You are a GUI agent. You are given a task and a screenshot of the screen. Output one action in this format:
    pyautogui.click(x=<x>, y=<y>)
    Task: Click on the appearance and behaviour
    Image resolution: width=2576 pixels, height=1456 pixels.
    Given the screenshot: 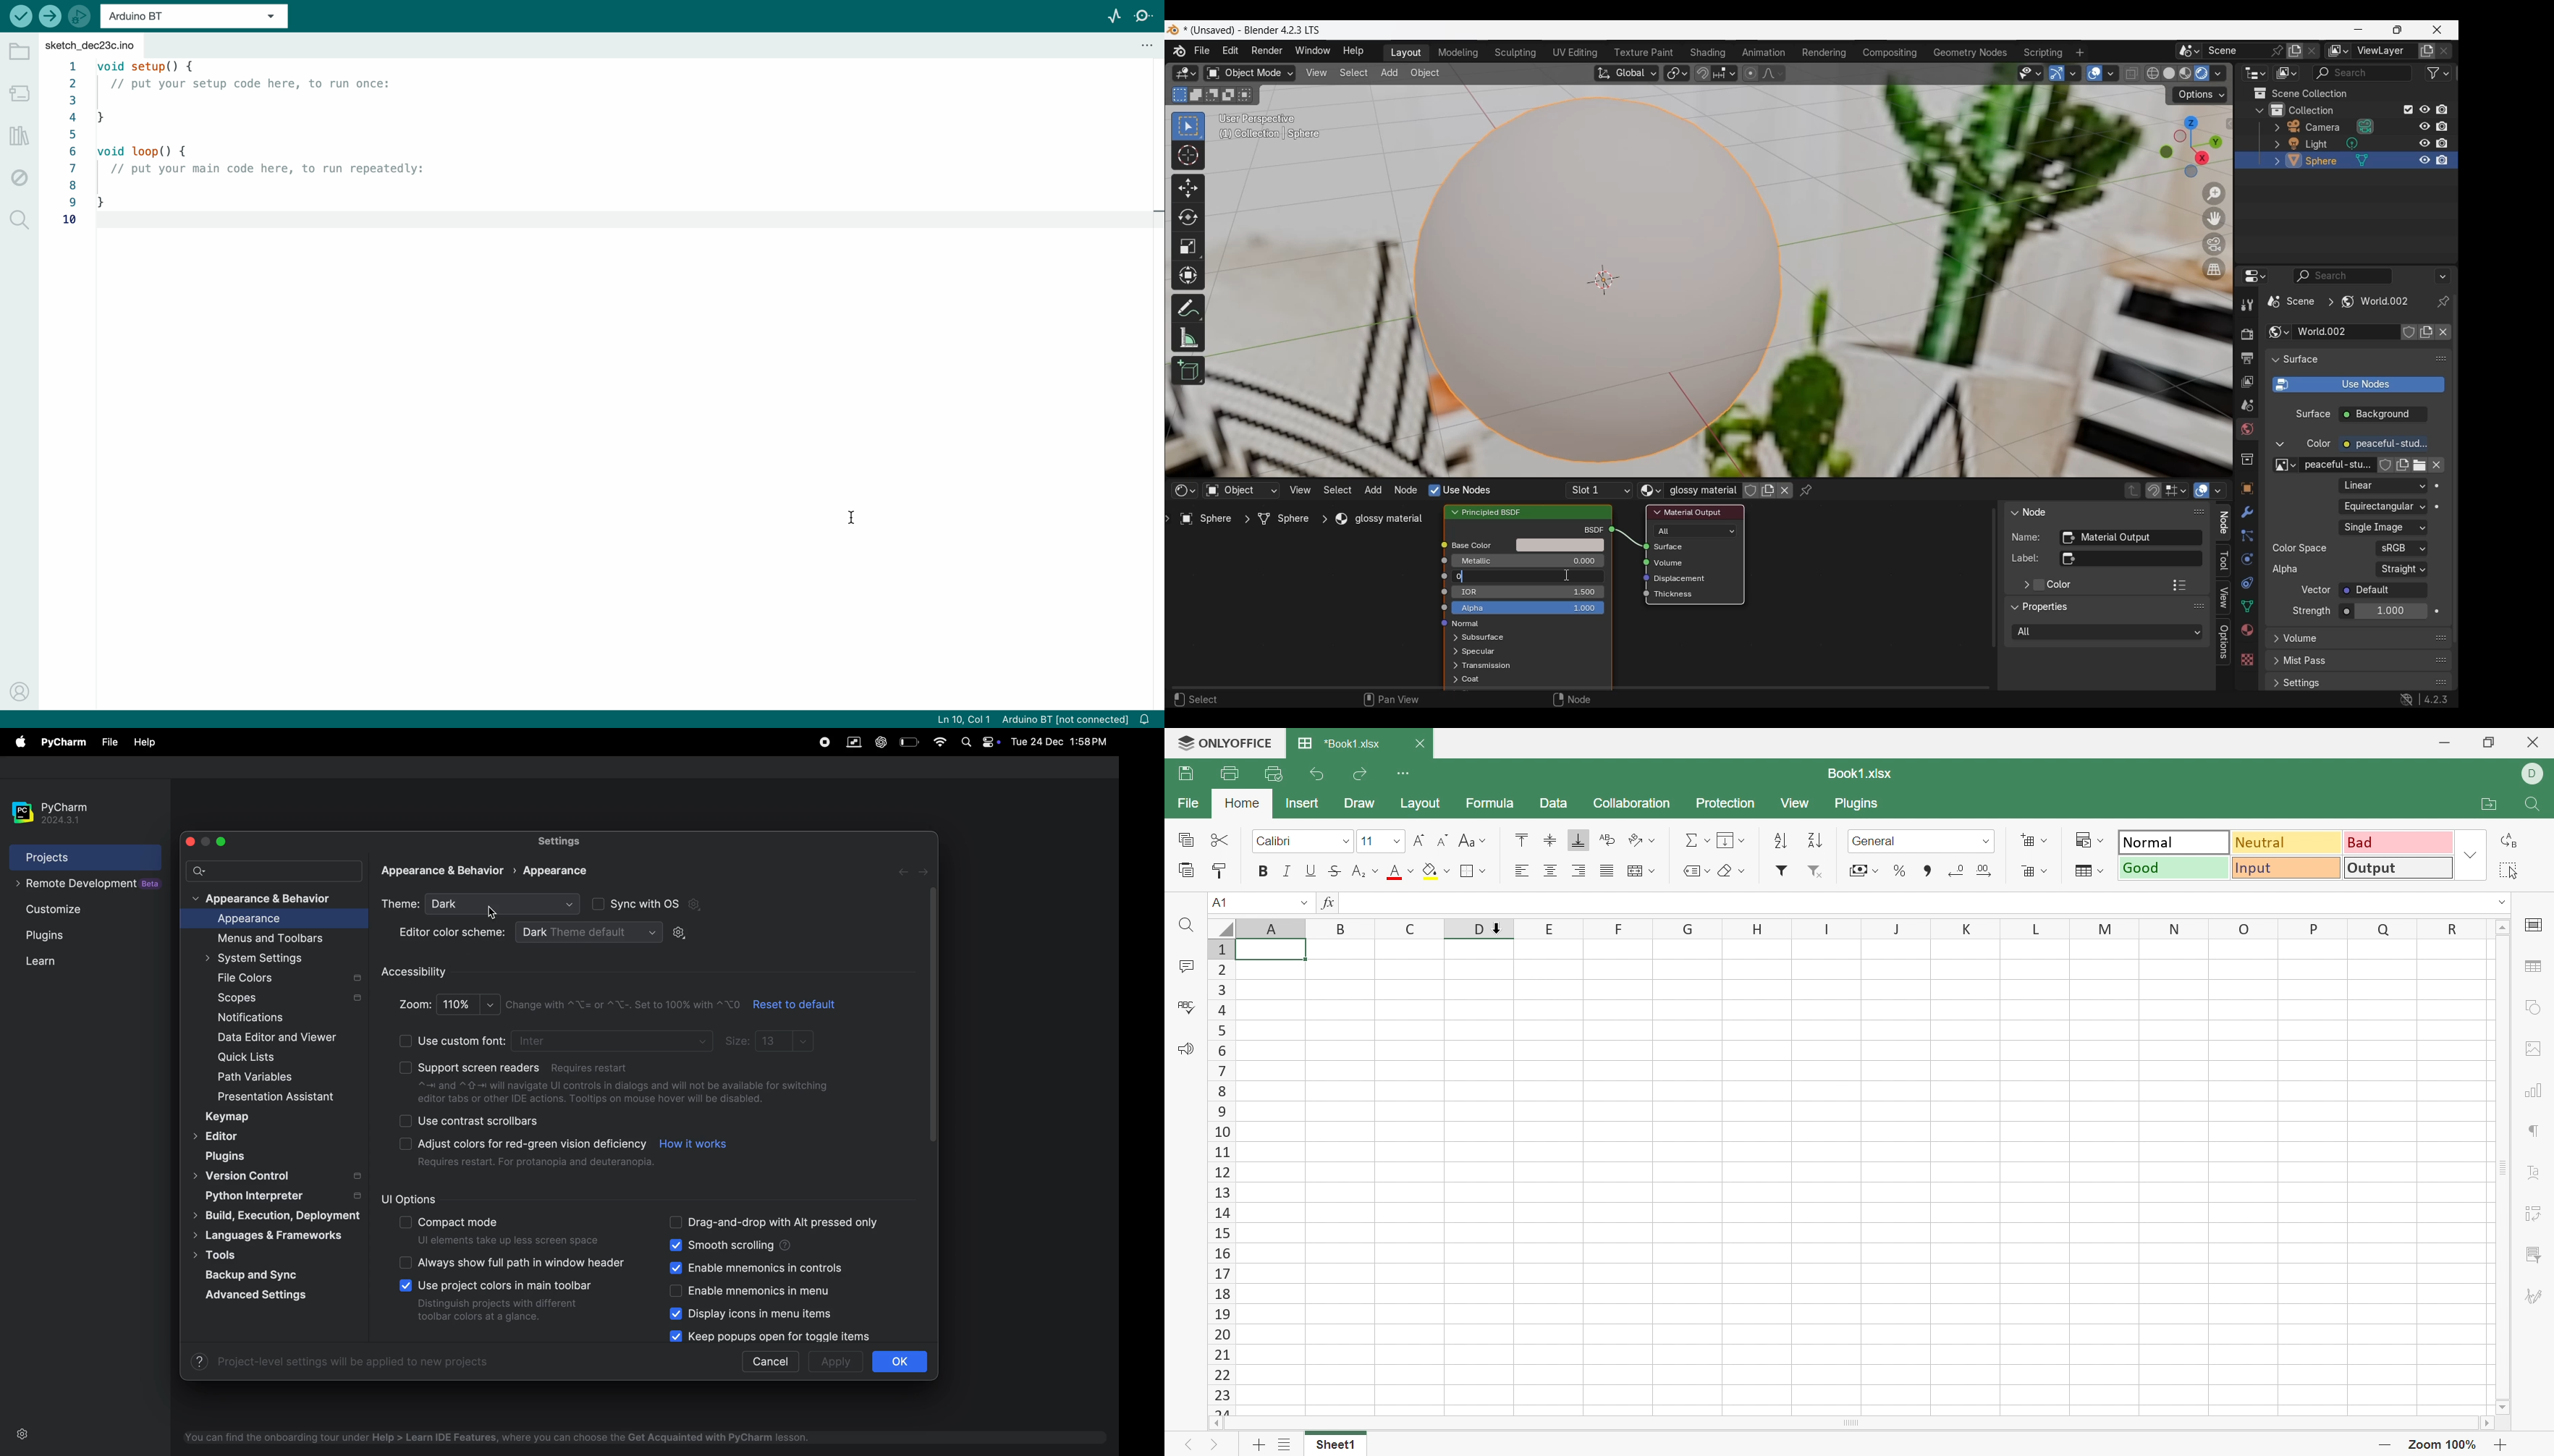 What is the action you would take?
    pyautogui.click(x=271, y=900)
    